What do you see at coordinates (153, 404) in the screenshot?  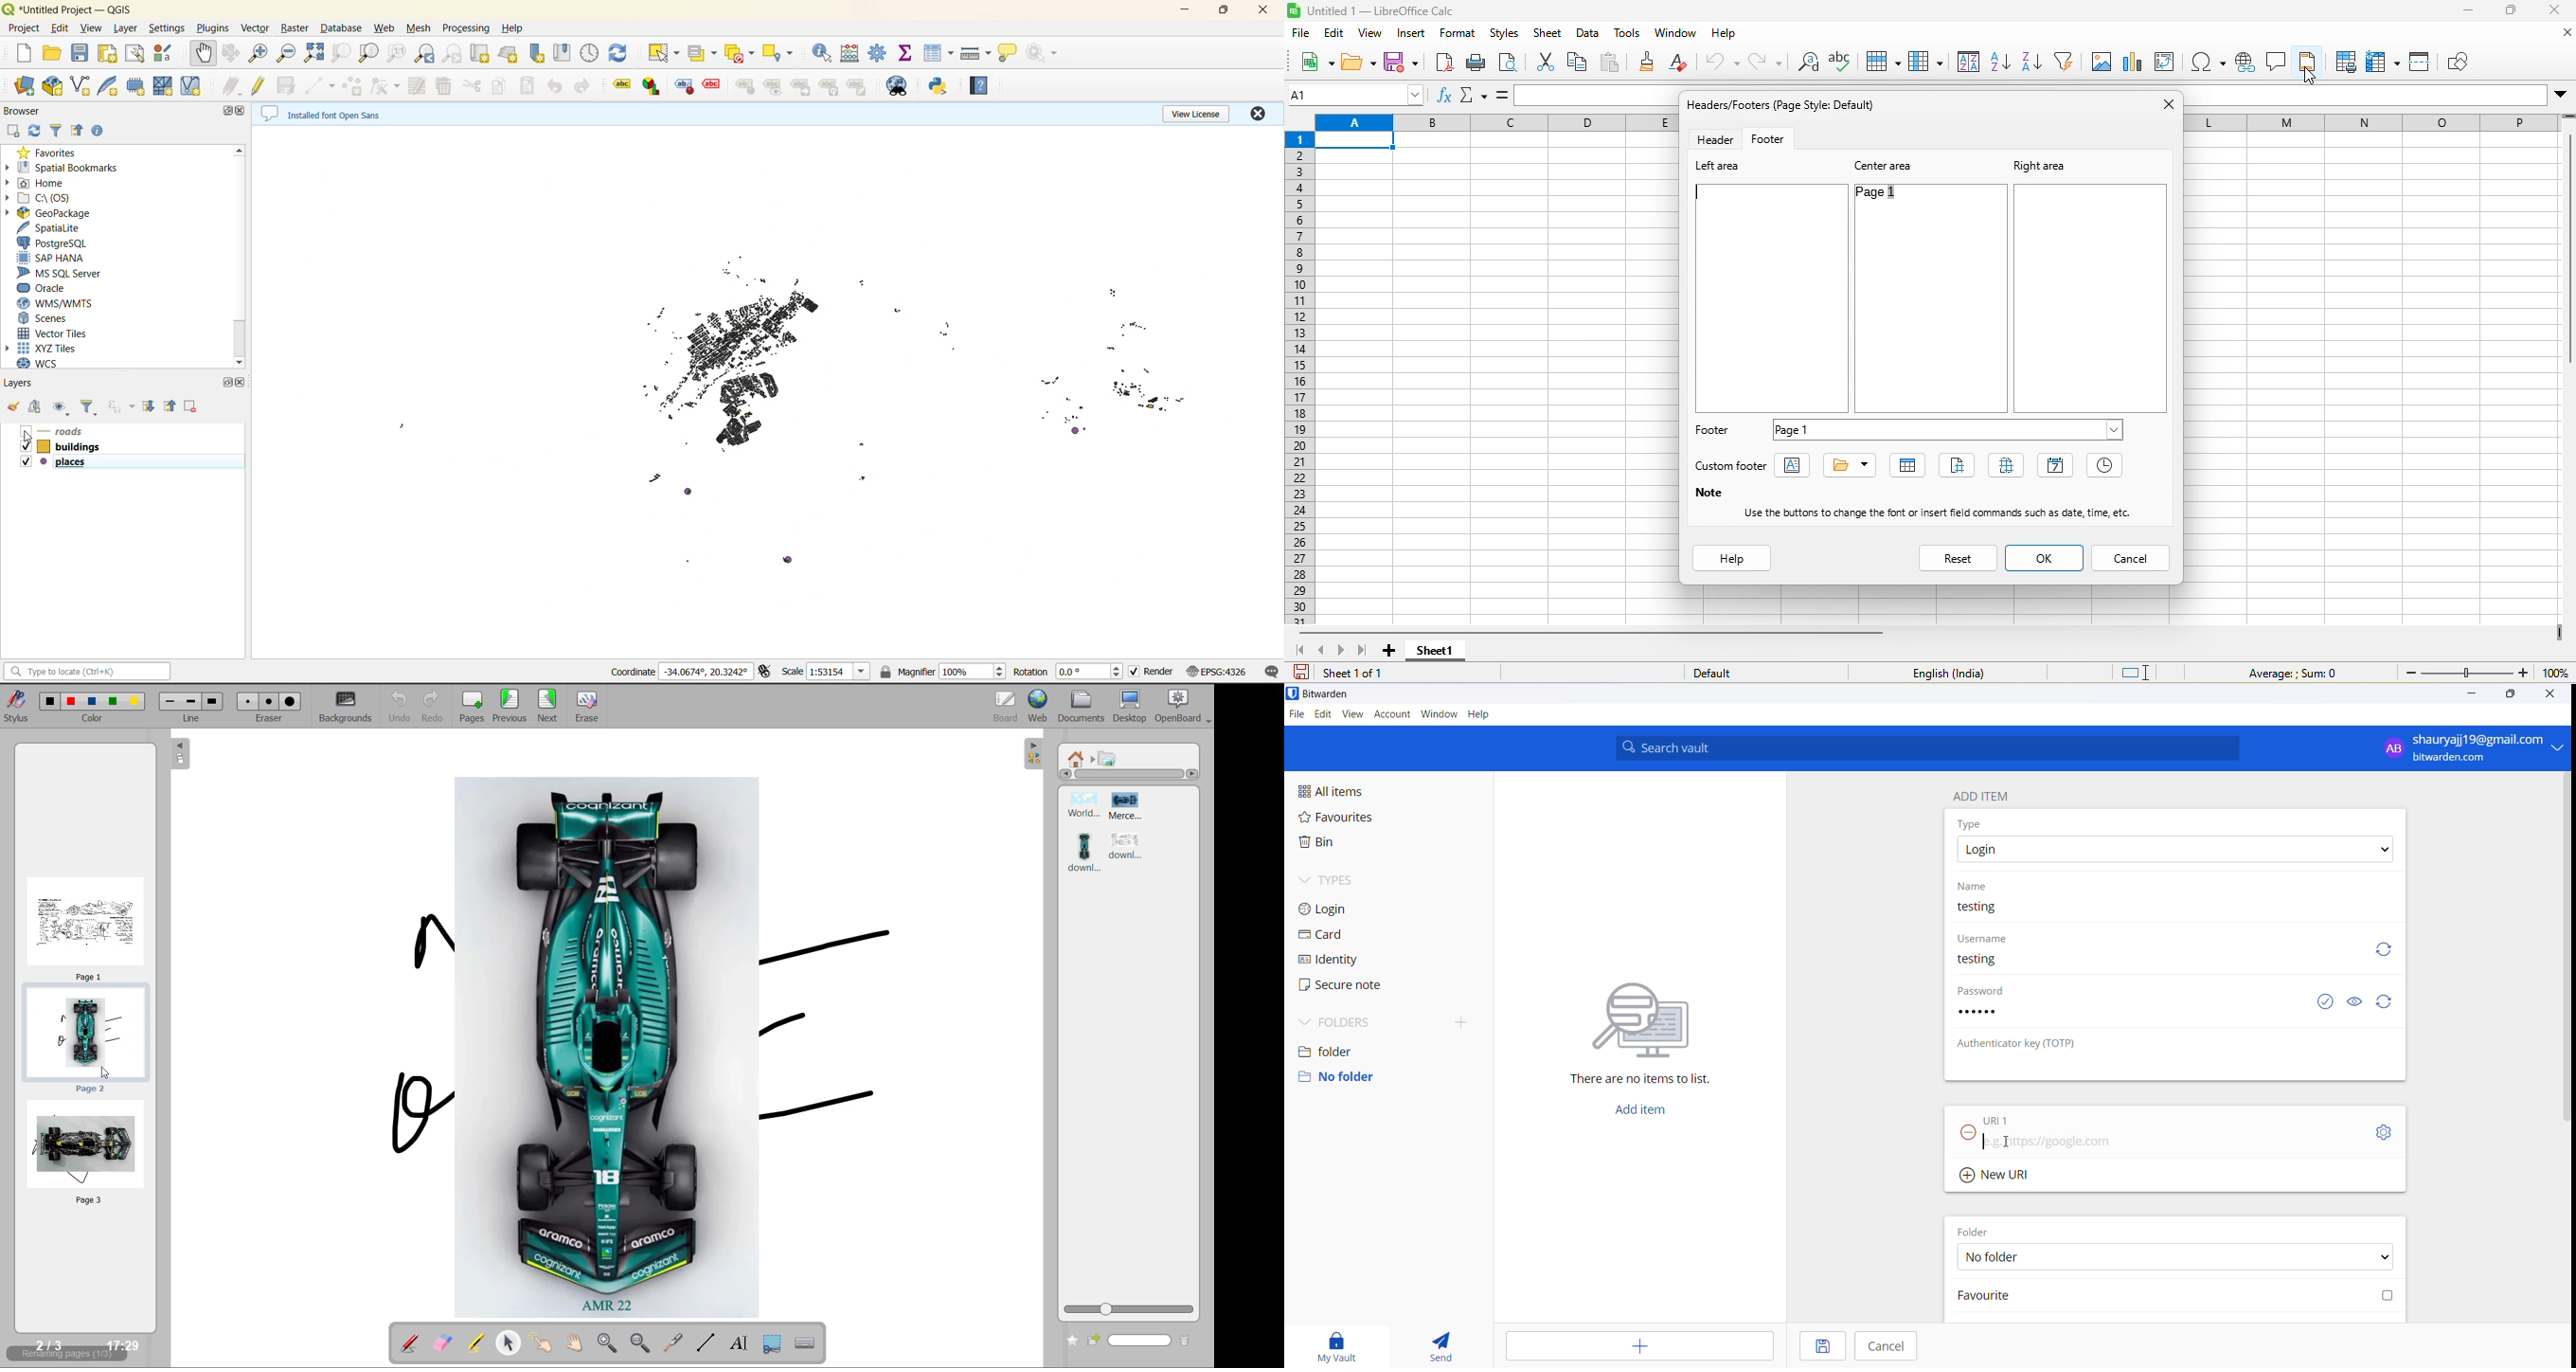 I see `expand all` at bounding box center [153, 404].